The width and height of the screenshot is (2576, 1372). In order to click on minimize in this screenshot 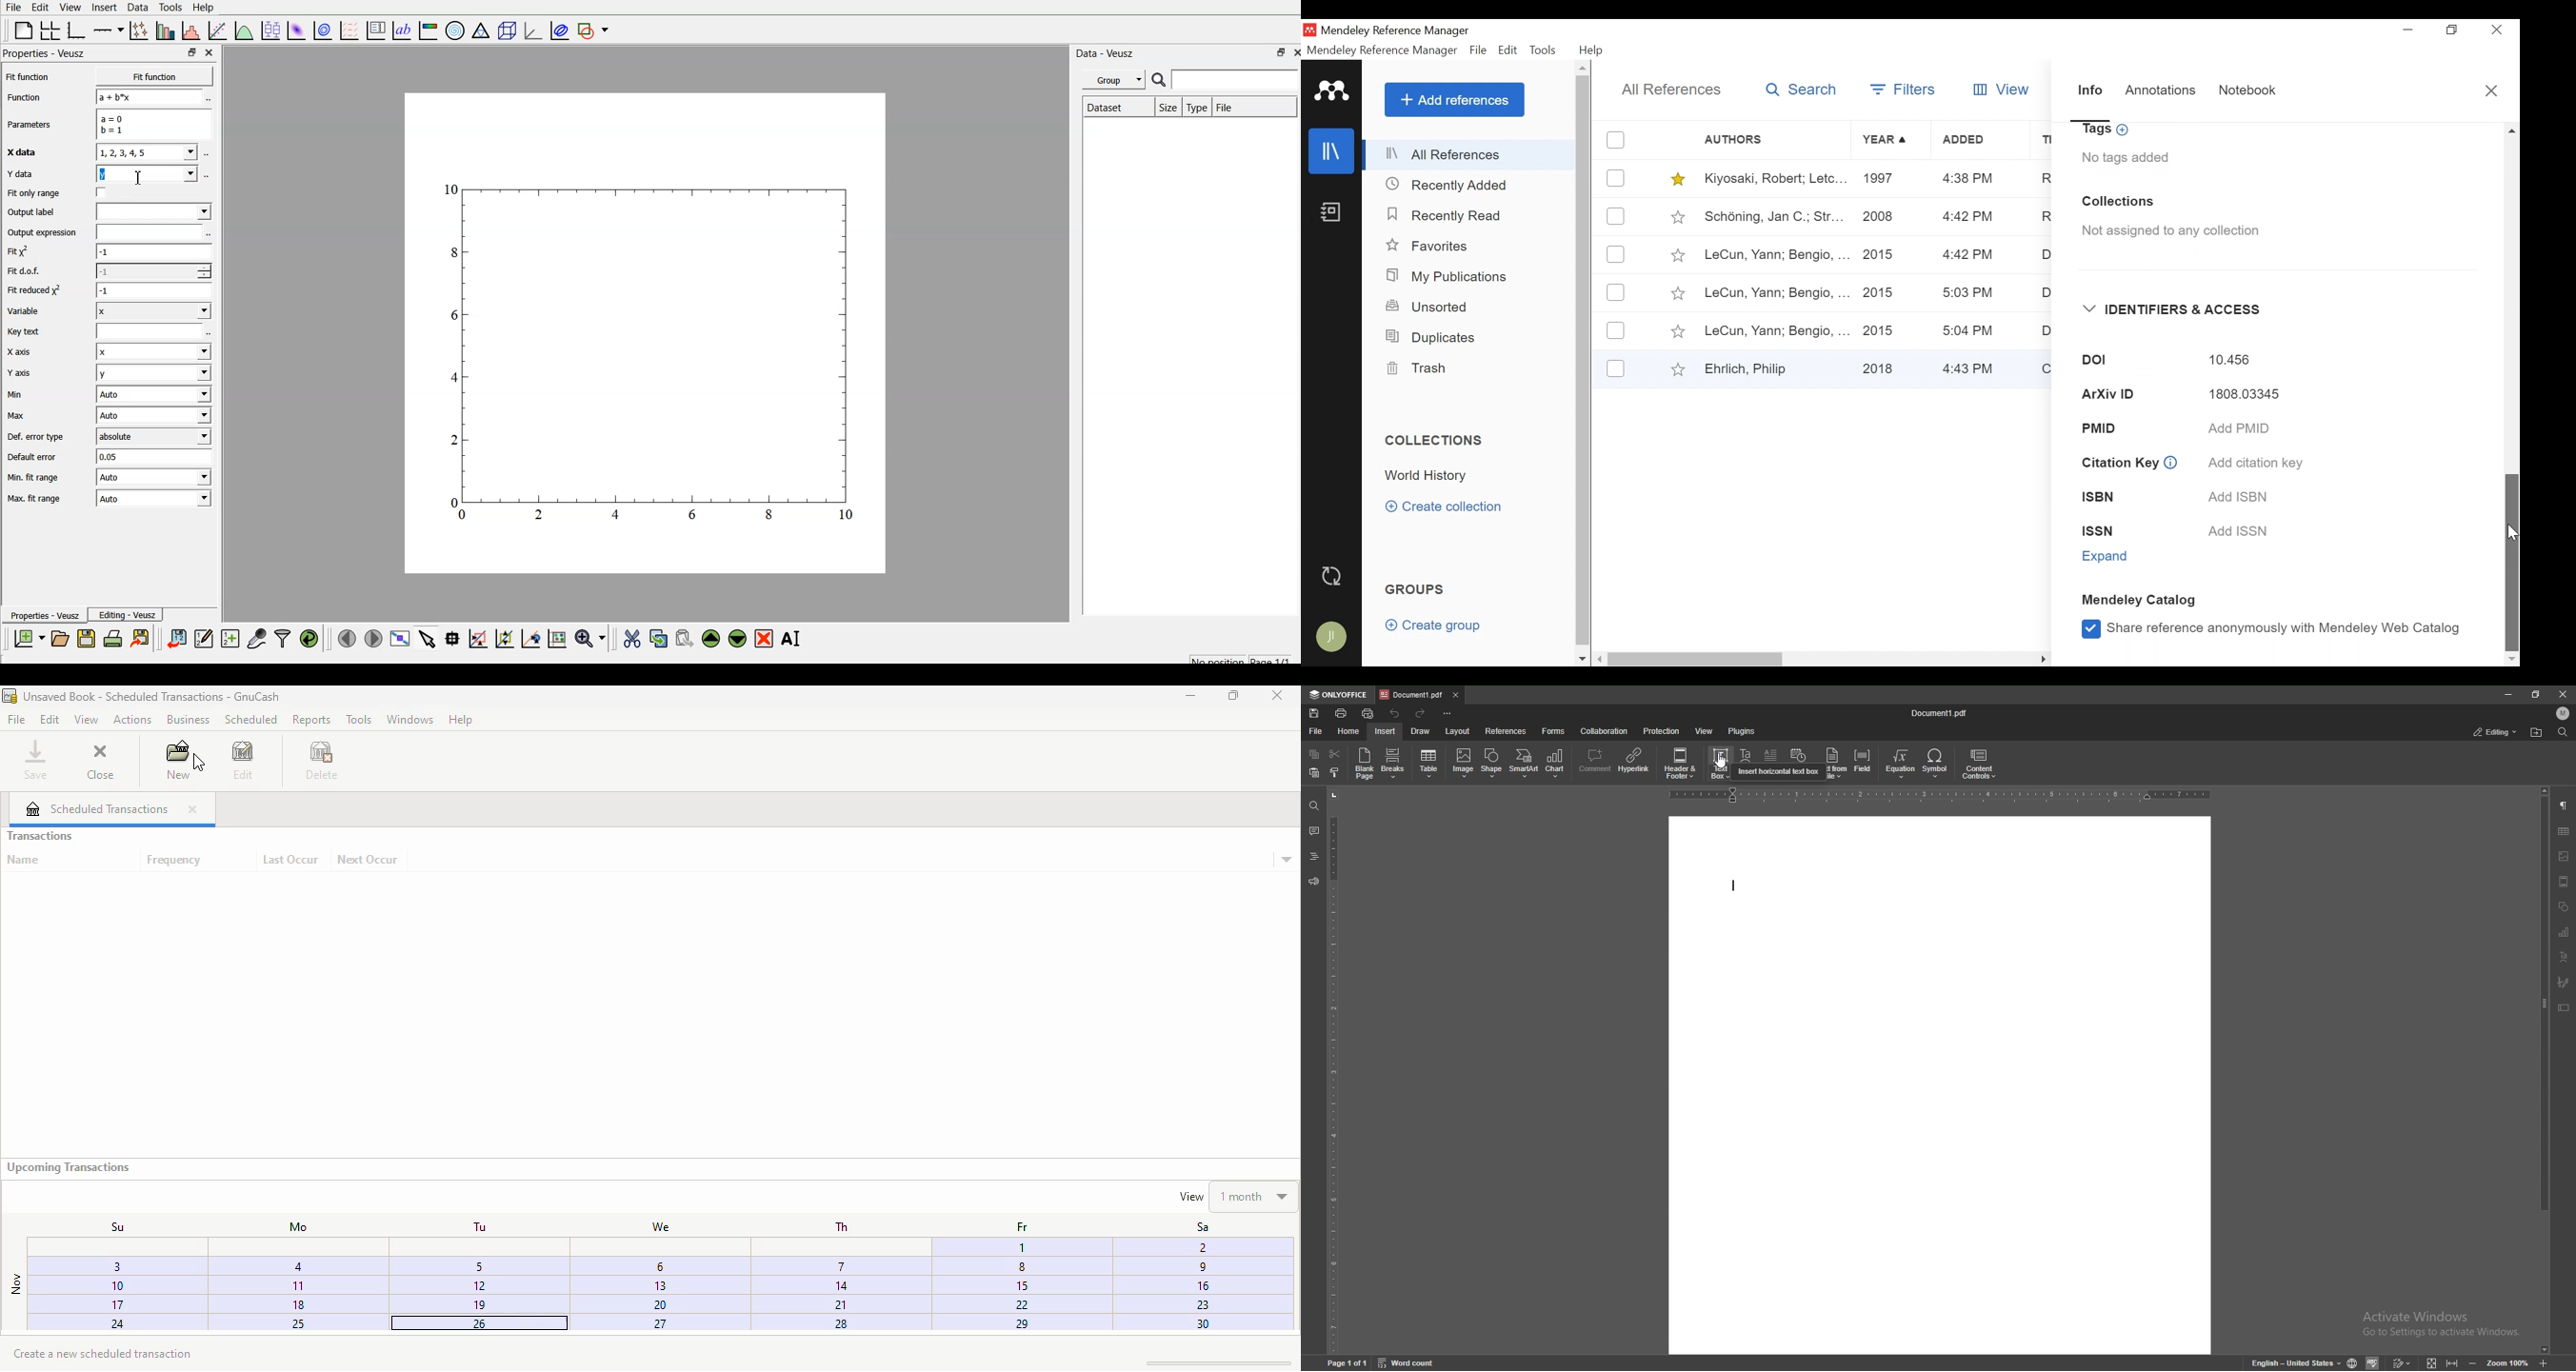, I will do `click(2408, 30)`.